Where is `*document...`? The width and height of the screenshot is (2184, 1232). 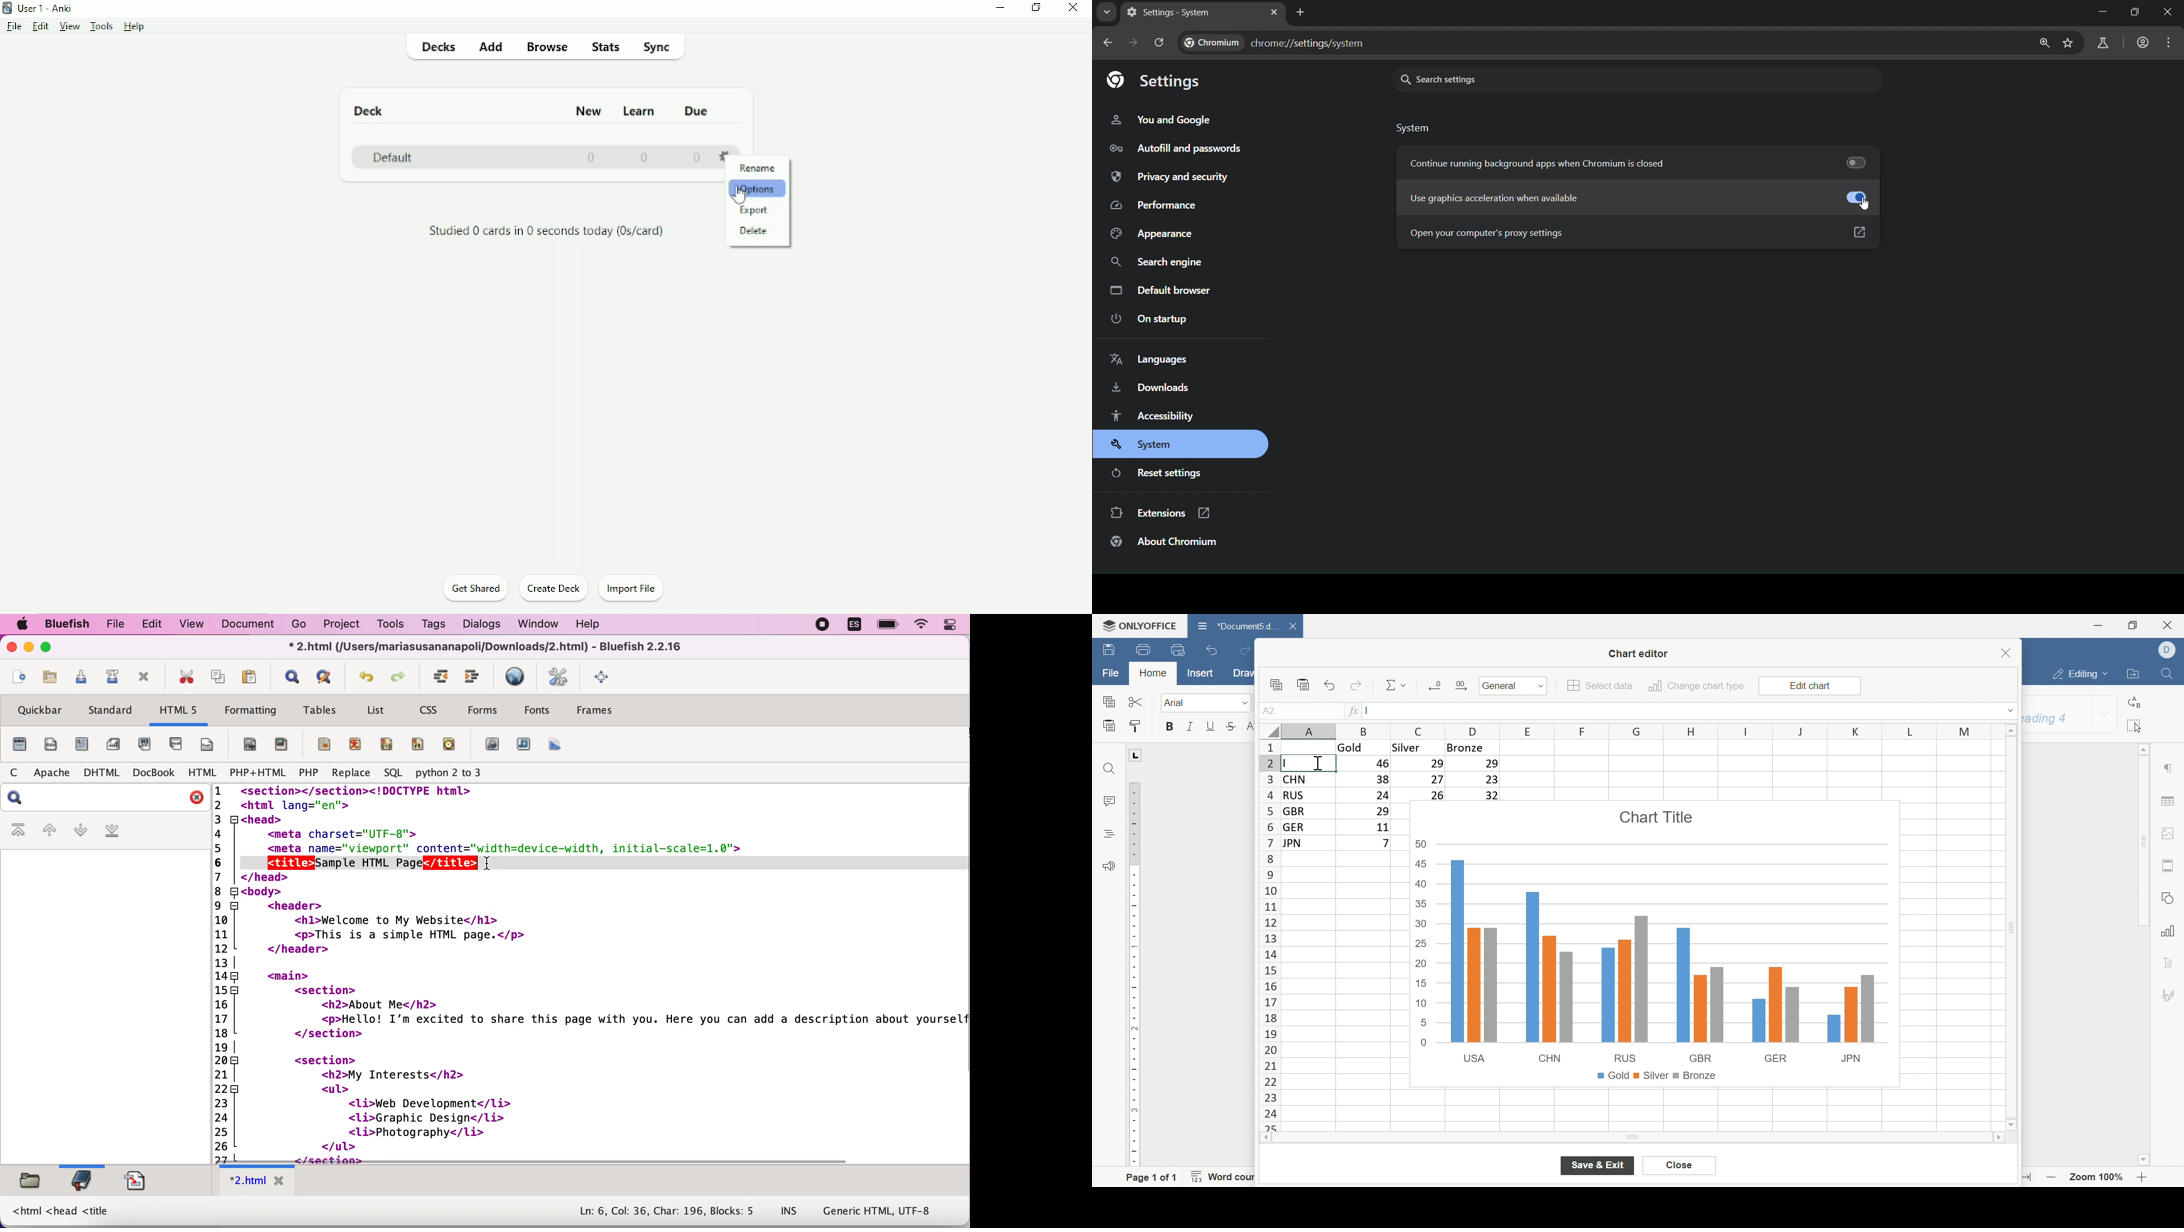 *document... is located at coordinates (1235, 625).